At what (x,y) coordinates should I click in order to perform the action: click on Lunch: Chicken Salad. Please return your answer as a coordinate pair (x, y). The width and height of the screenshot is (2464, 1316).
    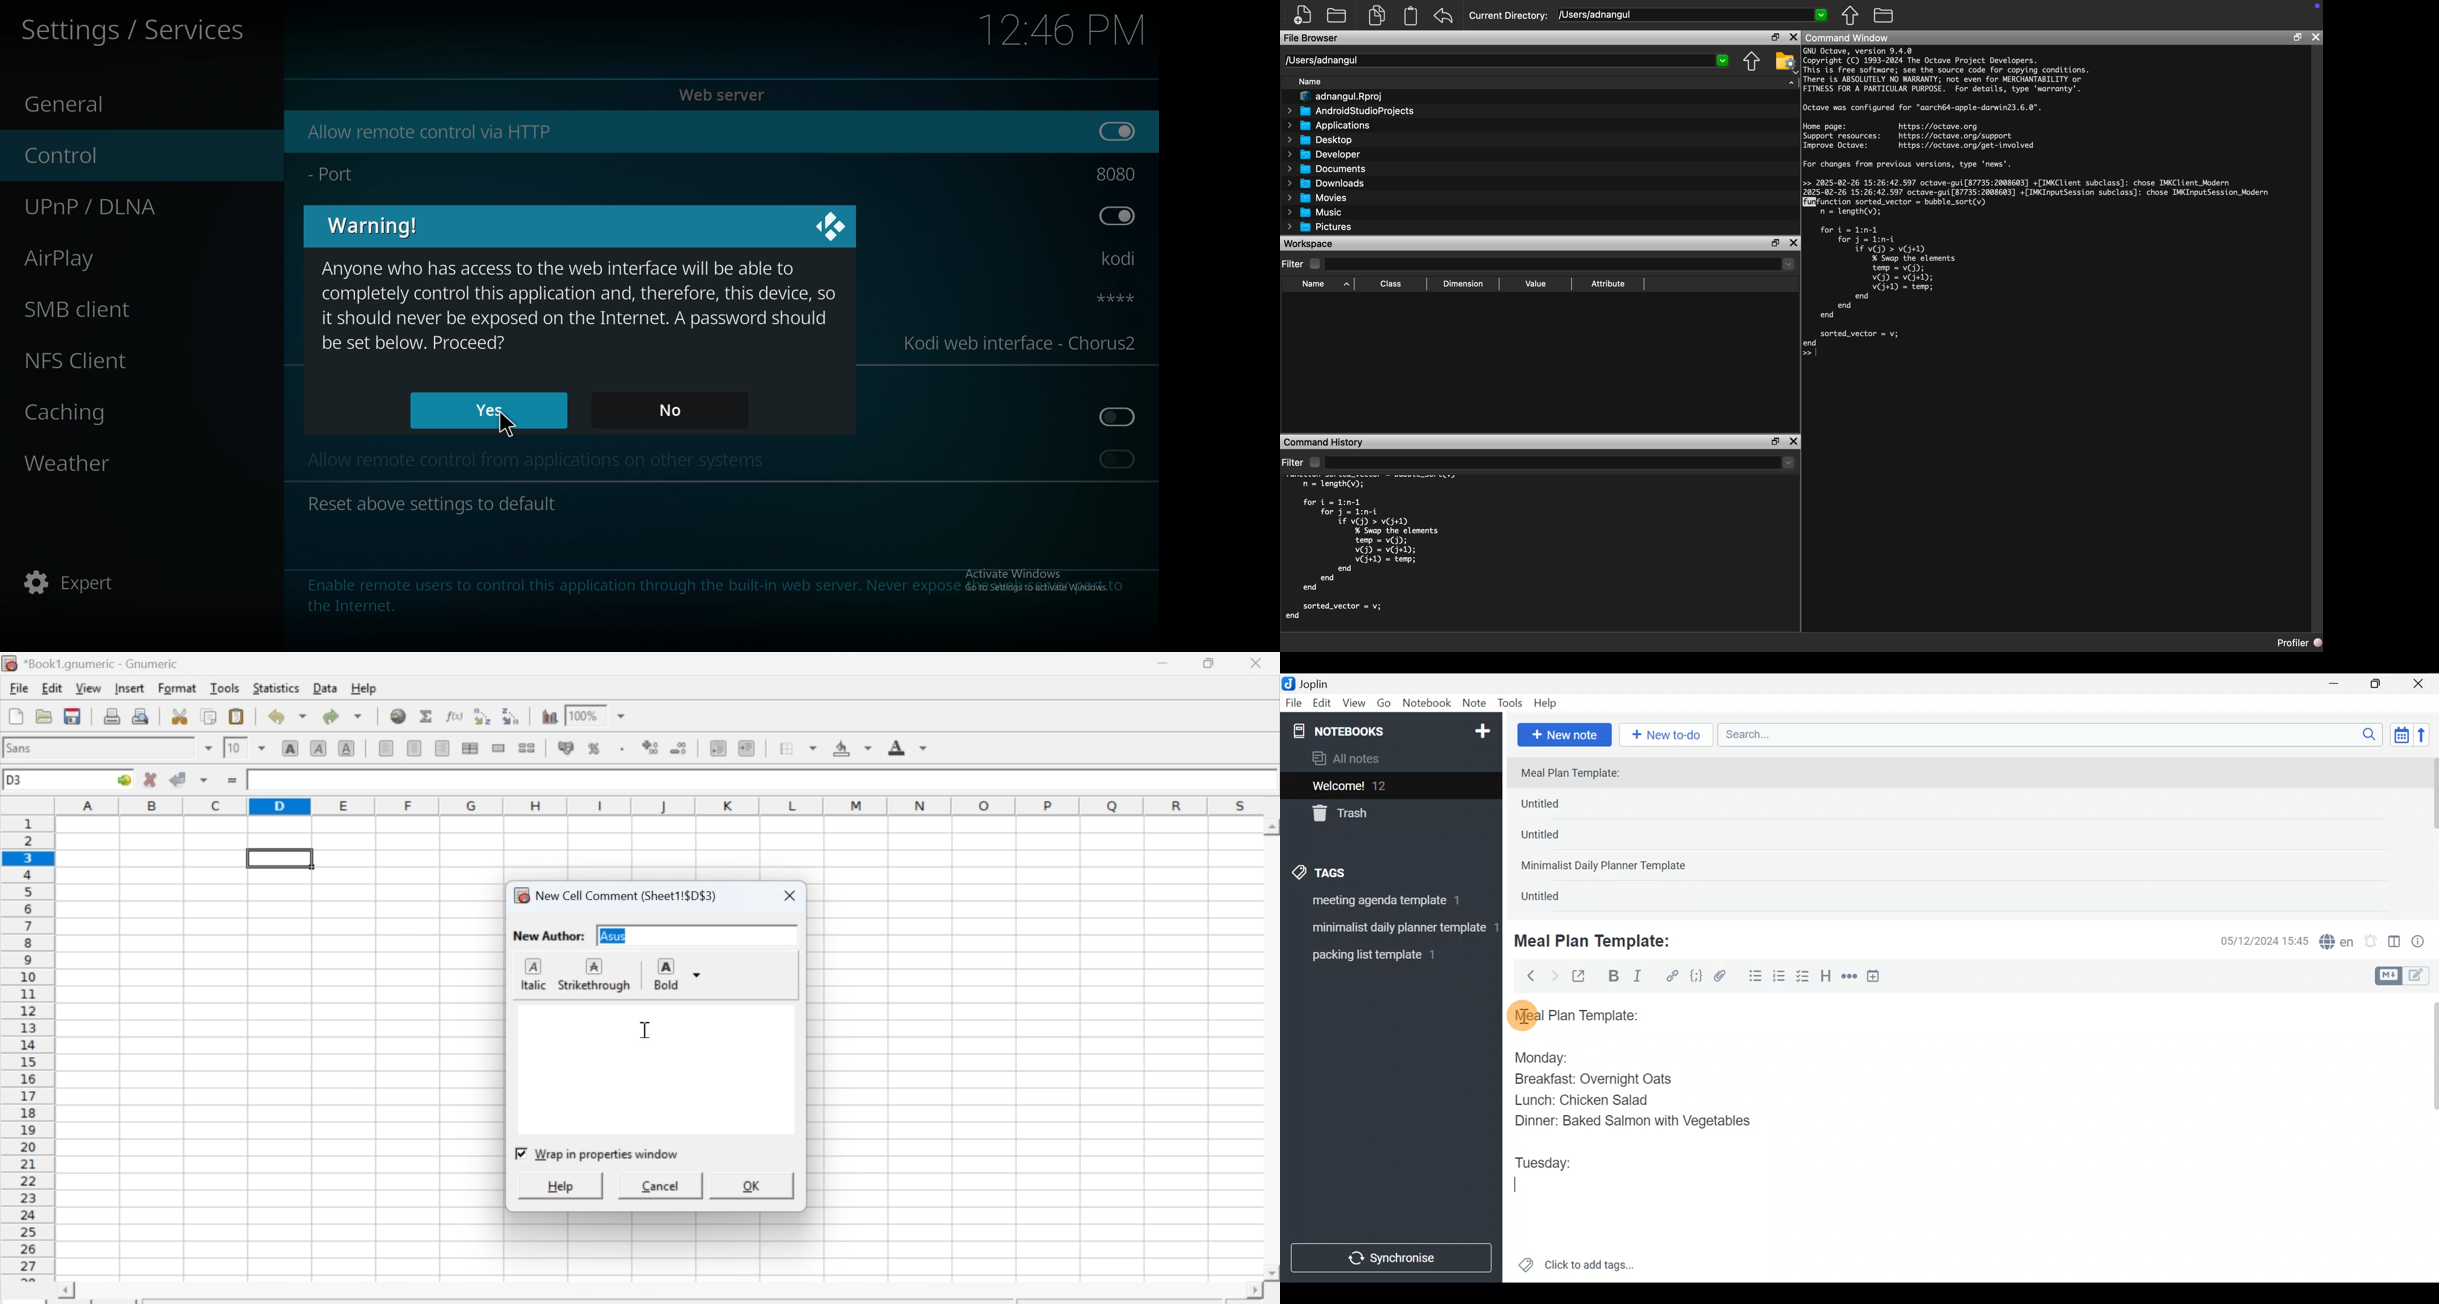
    Looking at the image, I should click on (1580, 1100).